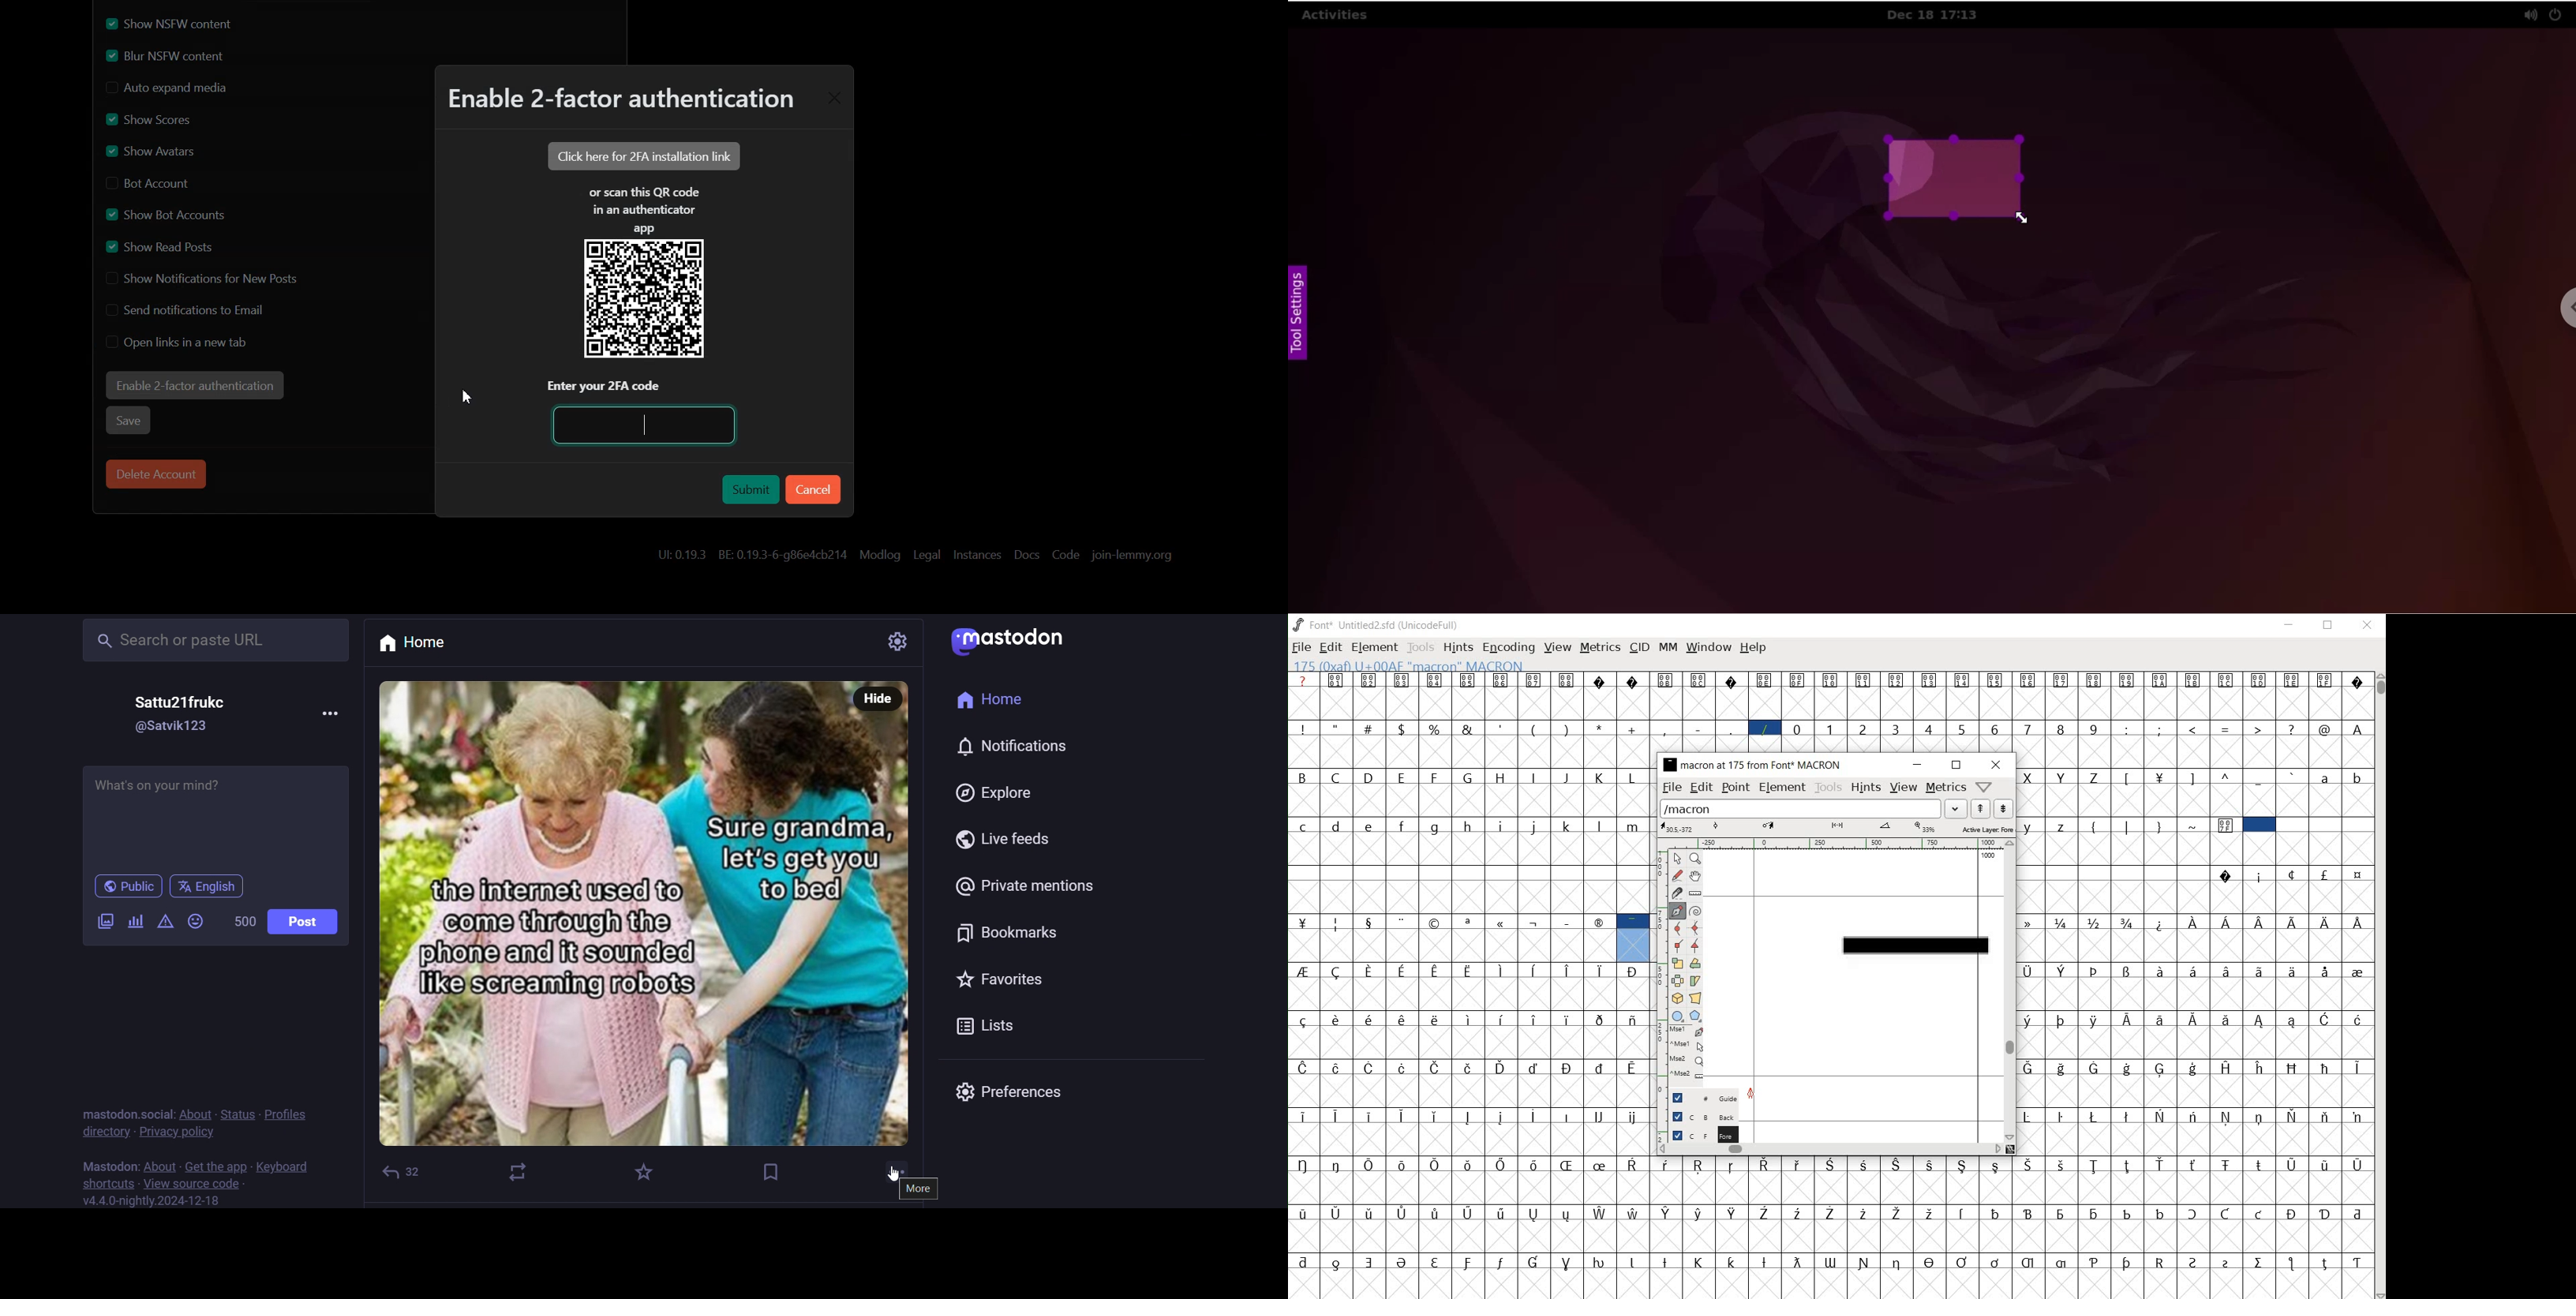 The height and width of the screenshot is (1316, 2576). I want to click on @satvik123, so click(176, 726).